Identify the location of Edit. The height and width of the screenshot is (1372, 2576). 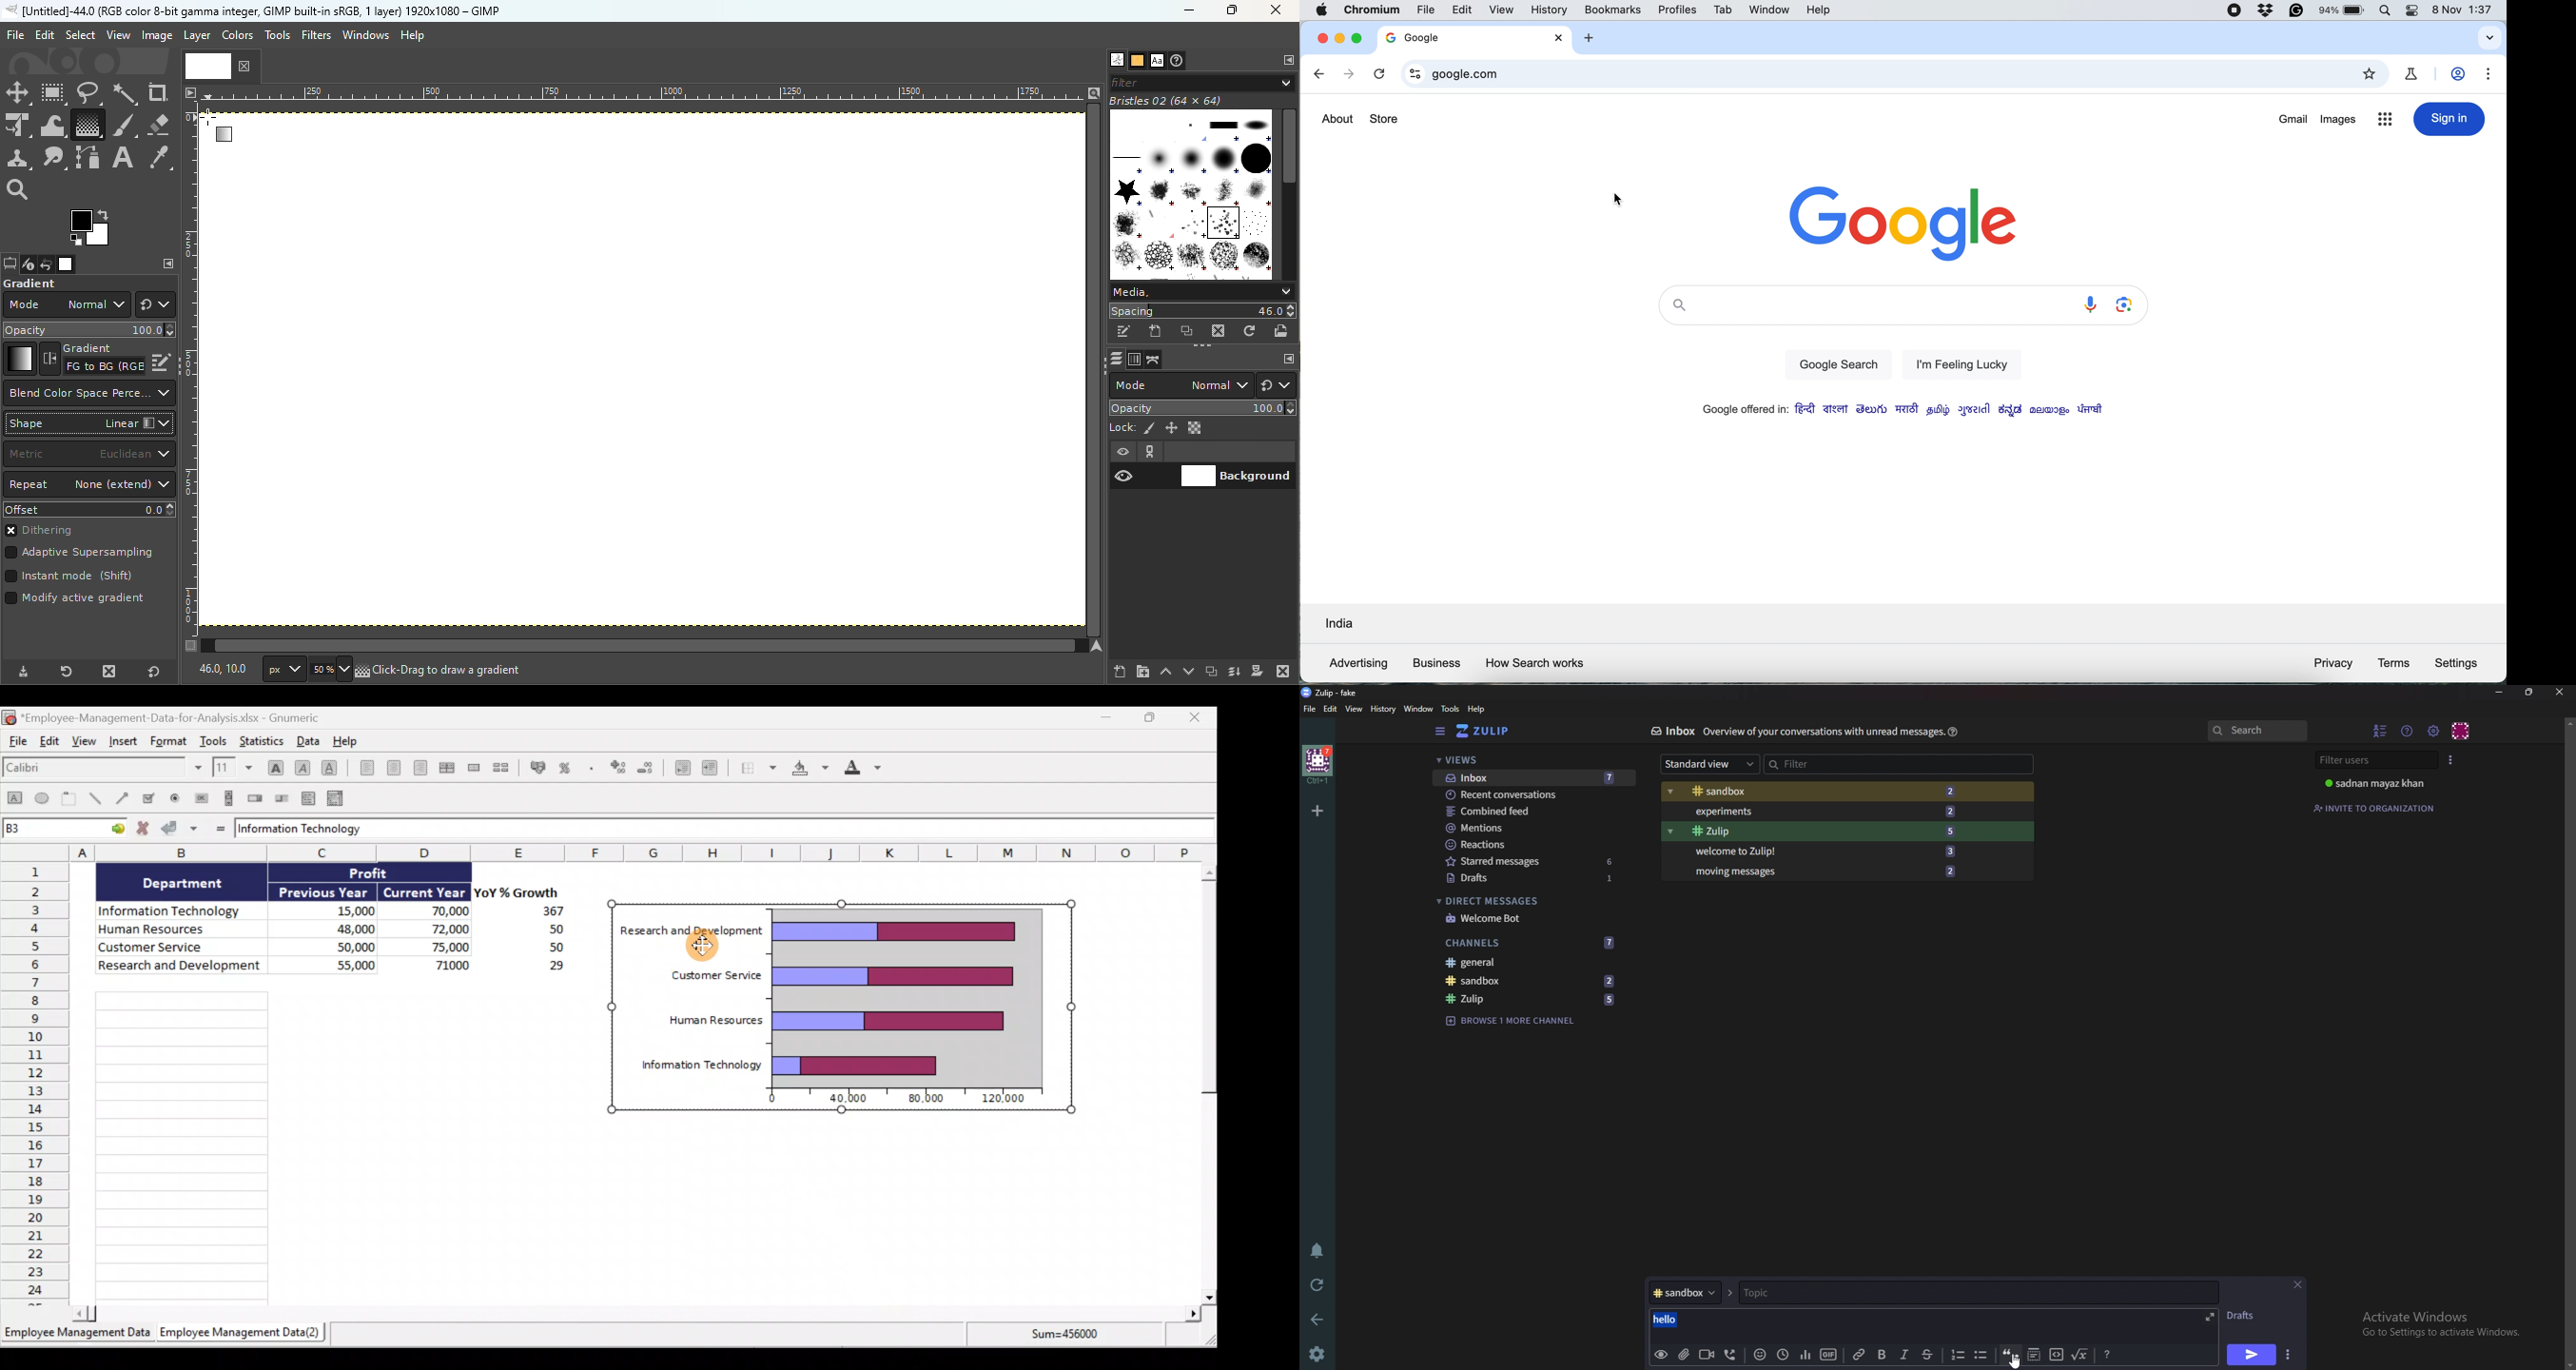
(52, 744).